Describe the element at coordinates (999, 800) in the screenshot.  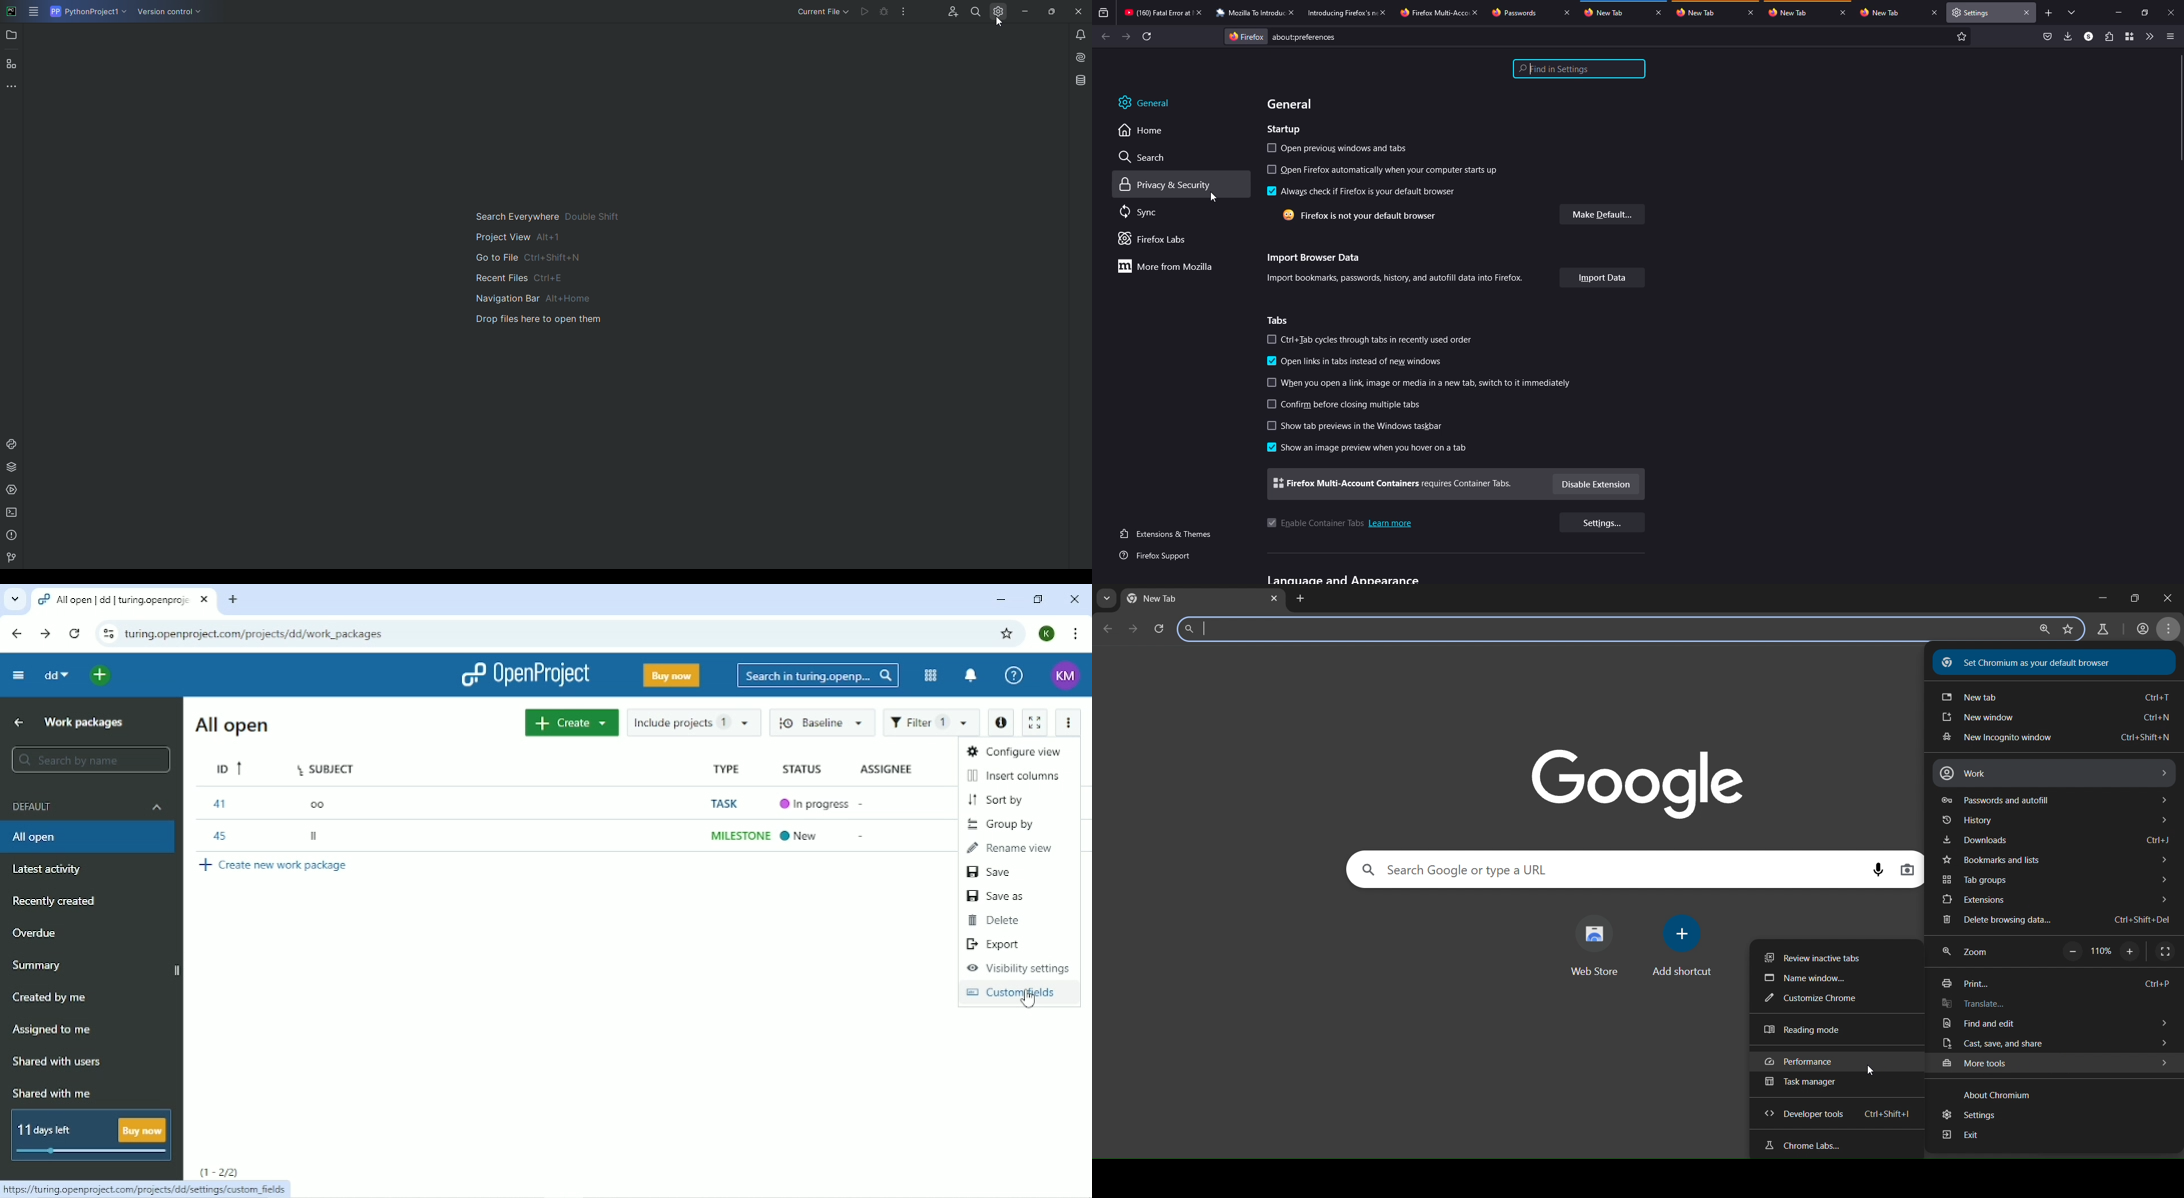
I see `Sort by` at that location.